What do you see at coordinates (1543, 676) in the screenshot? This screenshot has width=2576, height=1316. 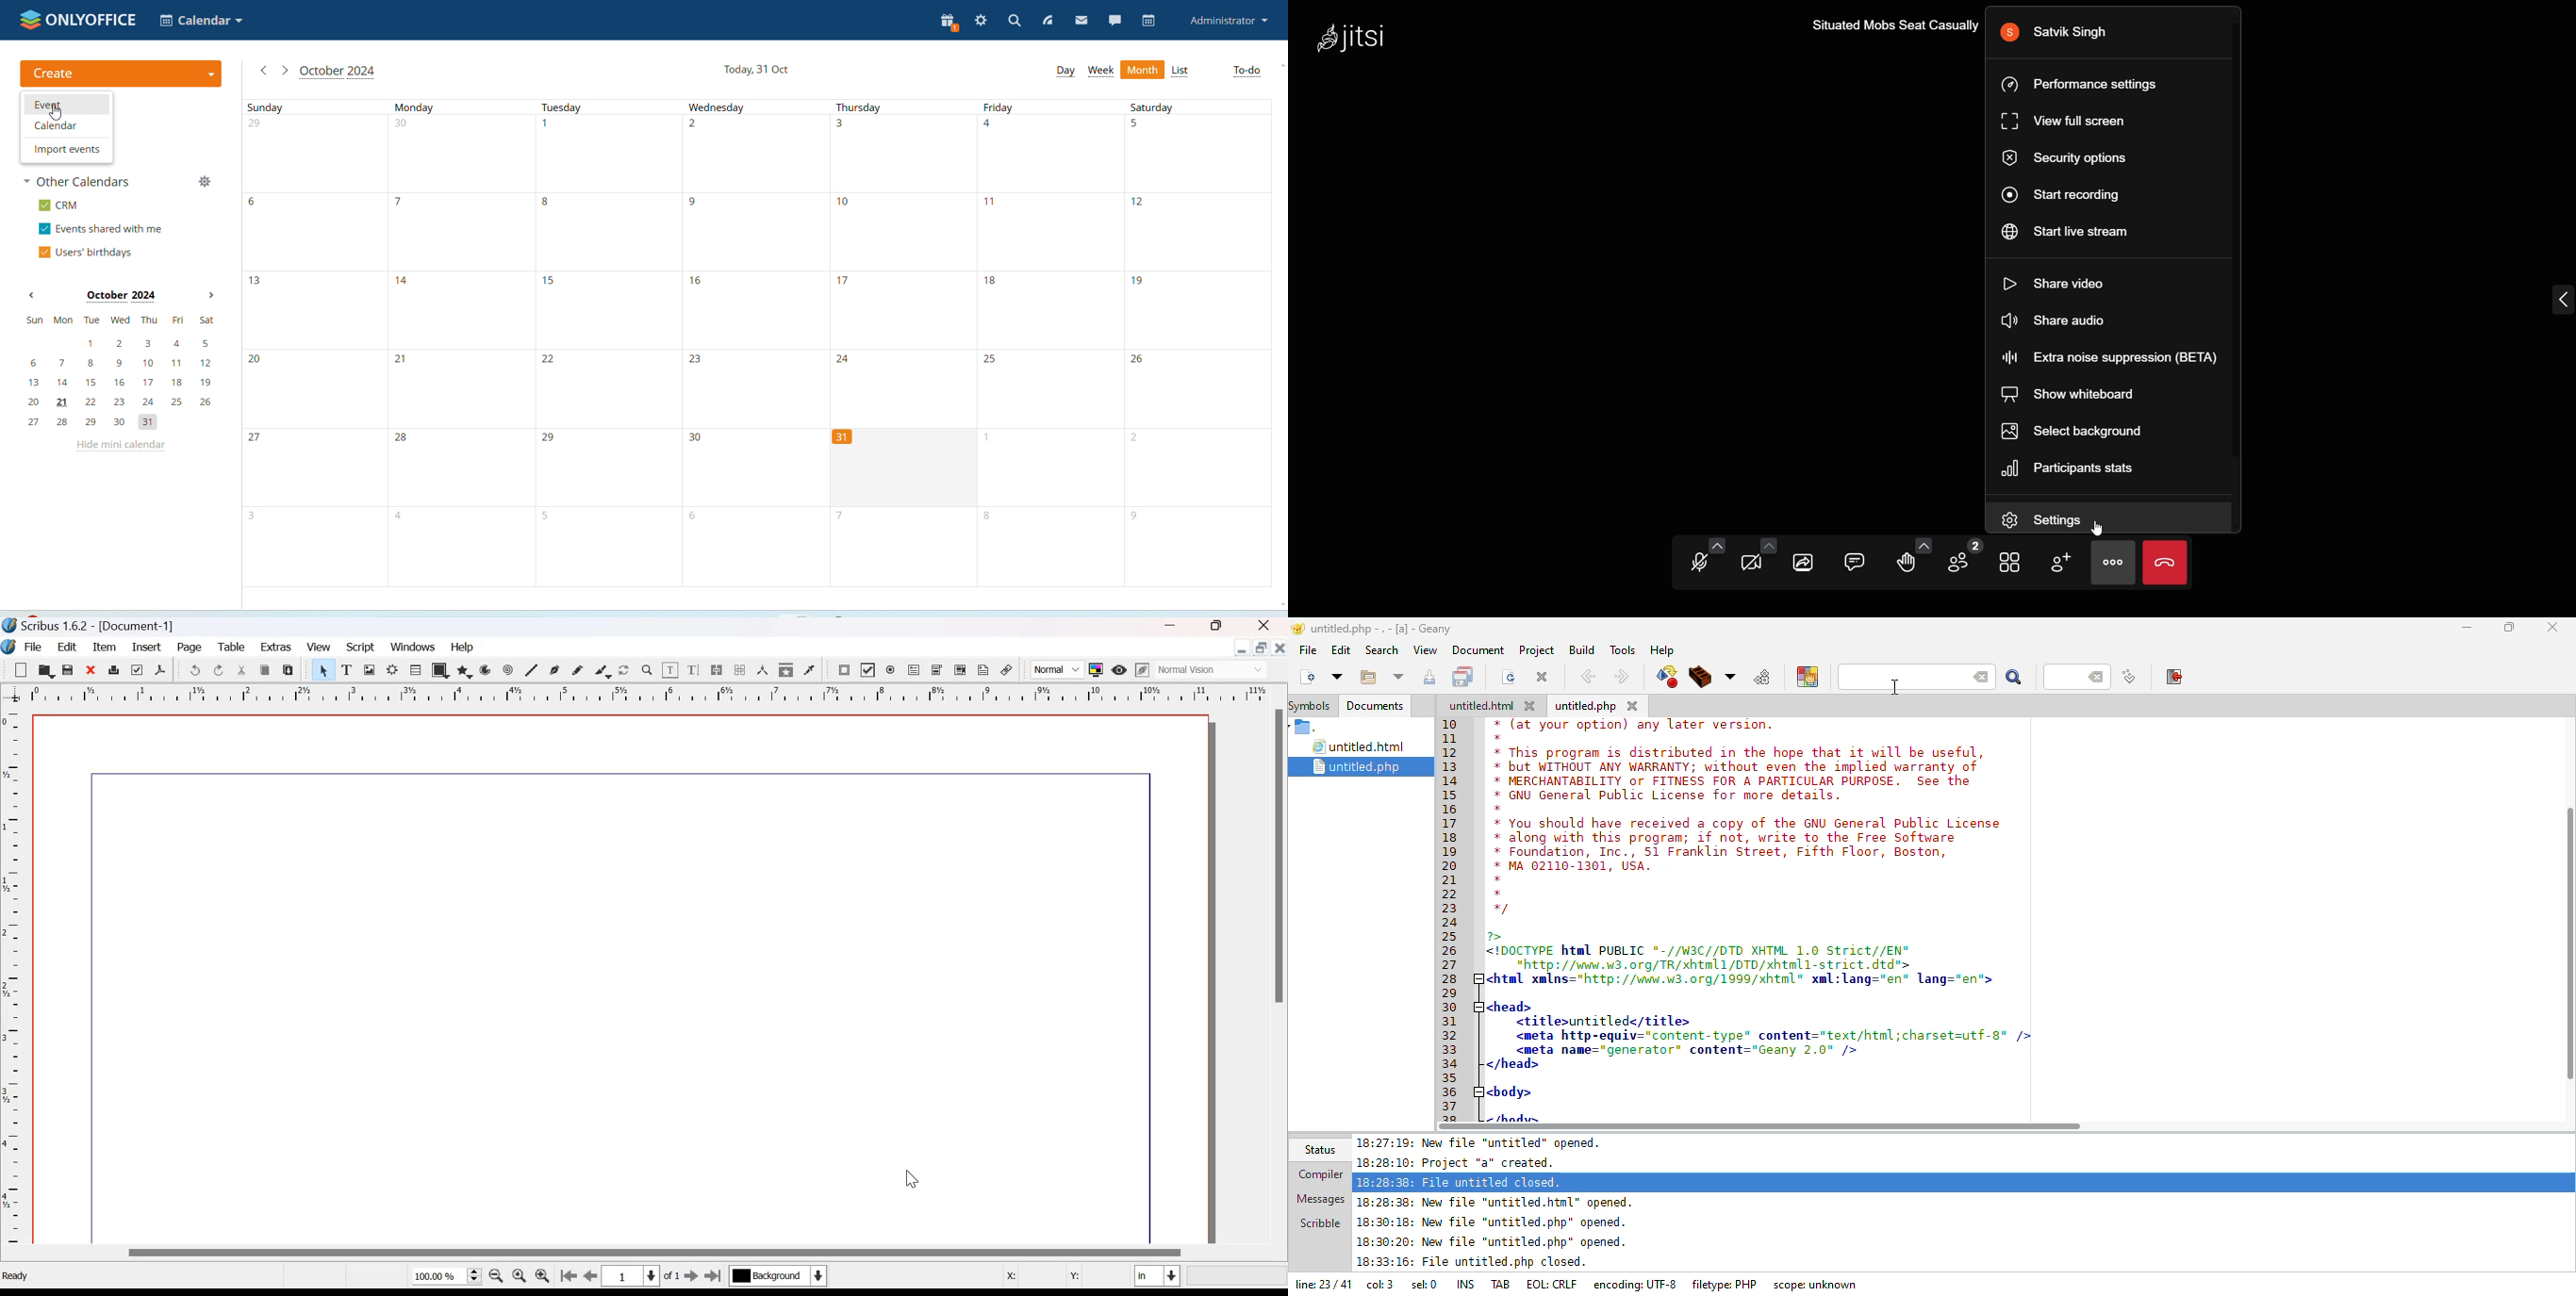 I see `close` at bounding box center [1543, 676].